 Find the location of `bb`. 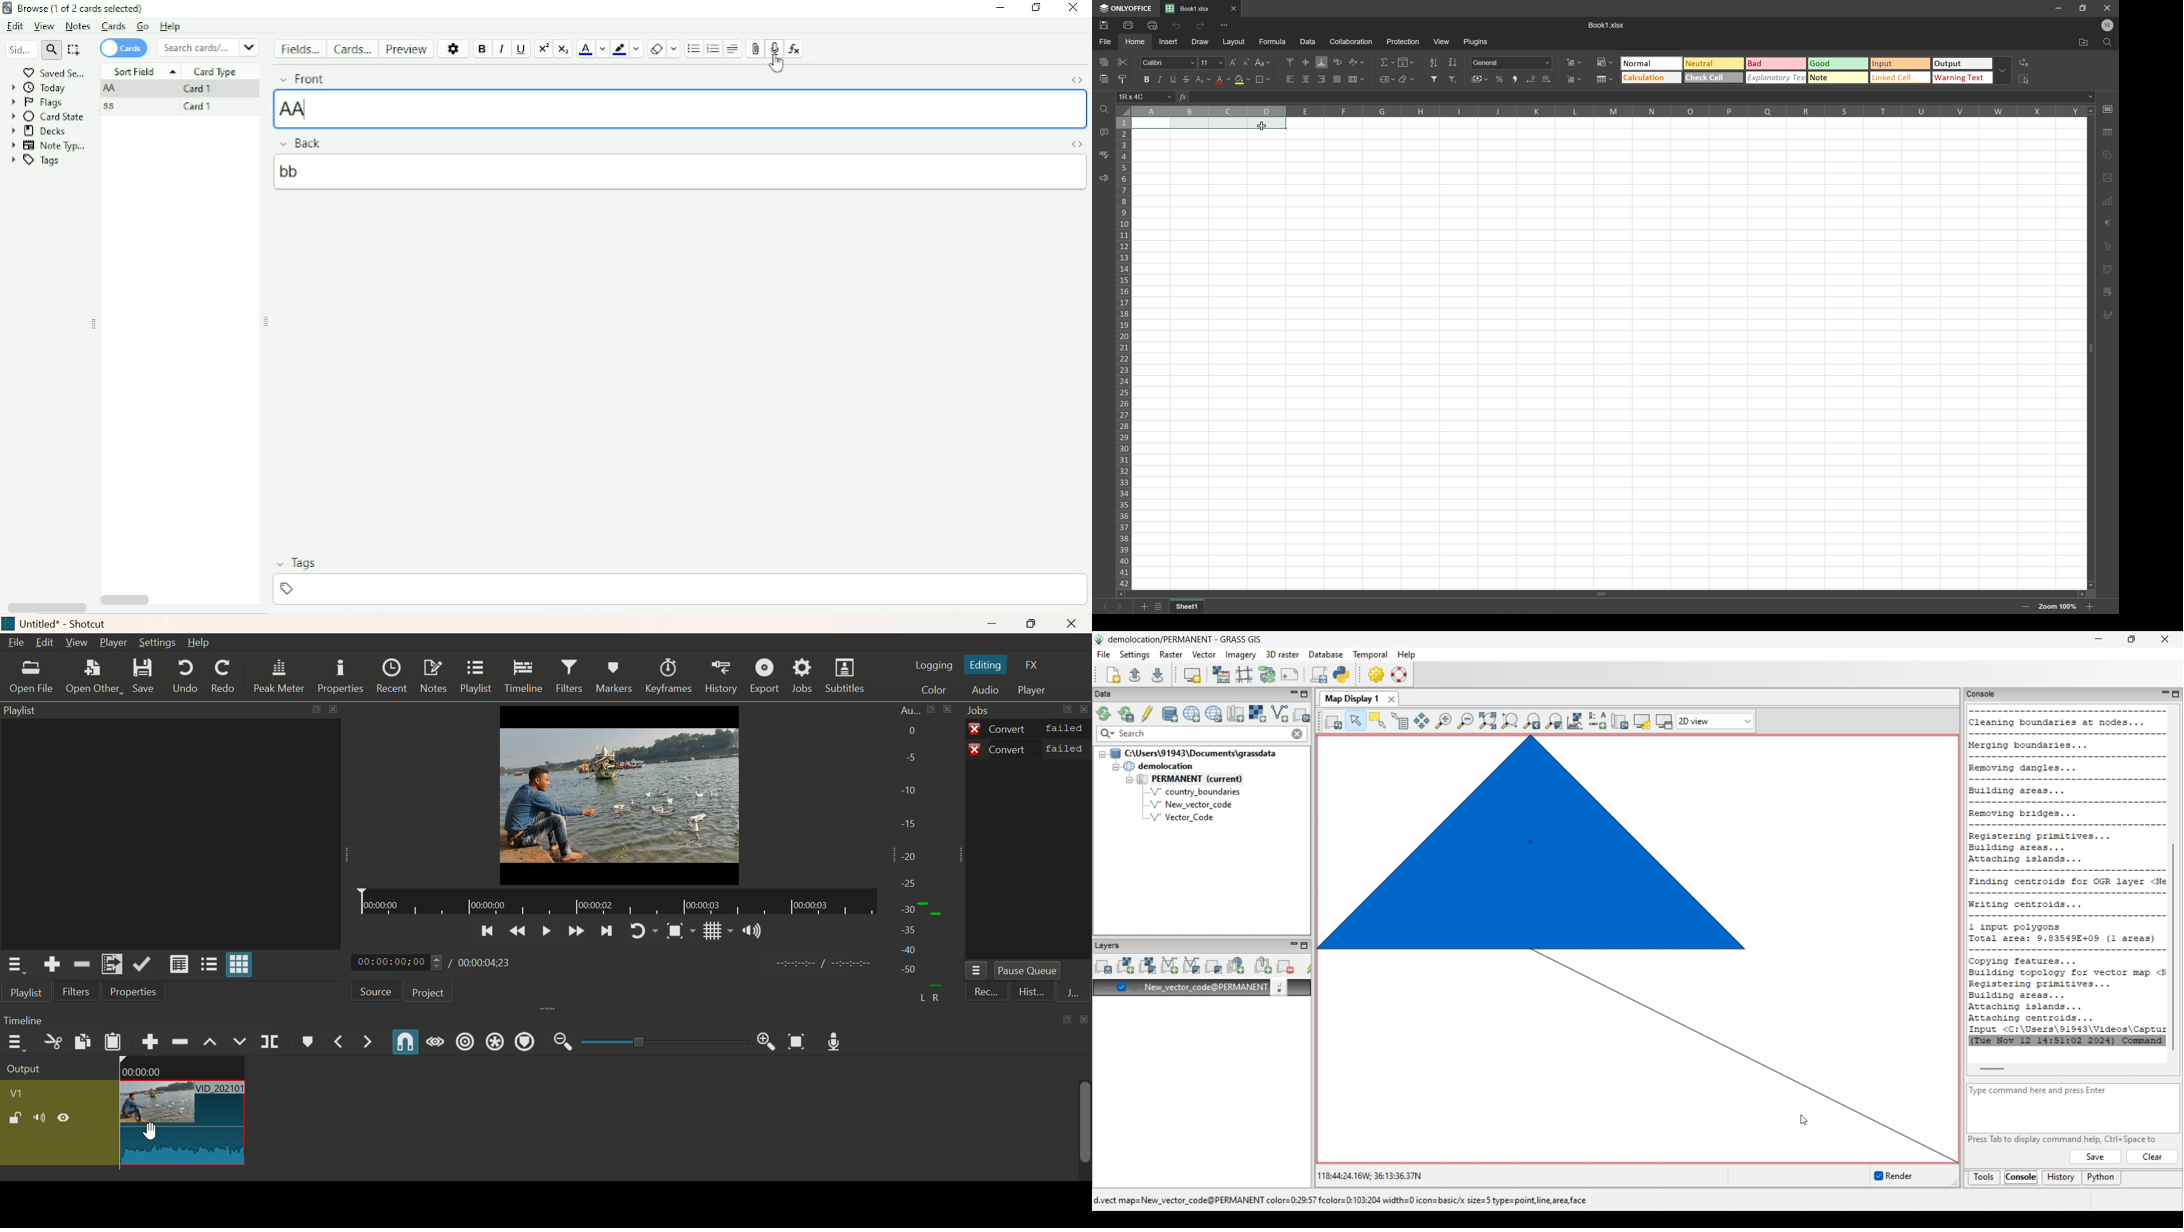

bb is located at coordinates (670, 172).